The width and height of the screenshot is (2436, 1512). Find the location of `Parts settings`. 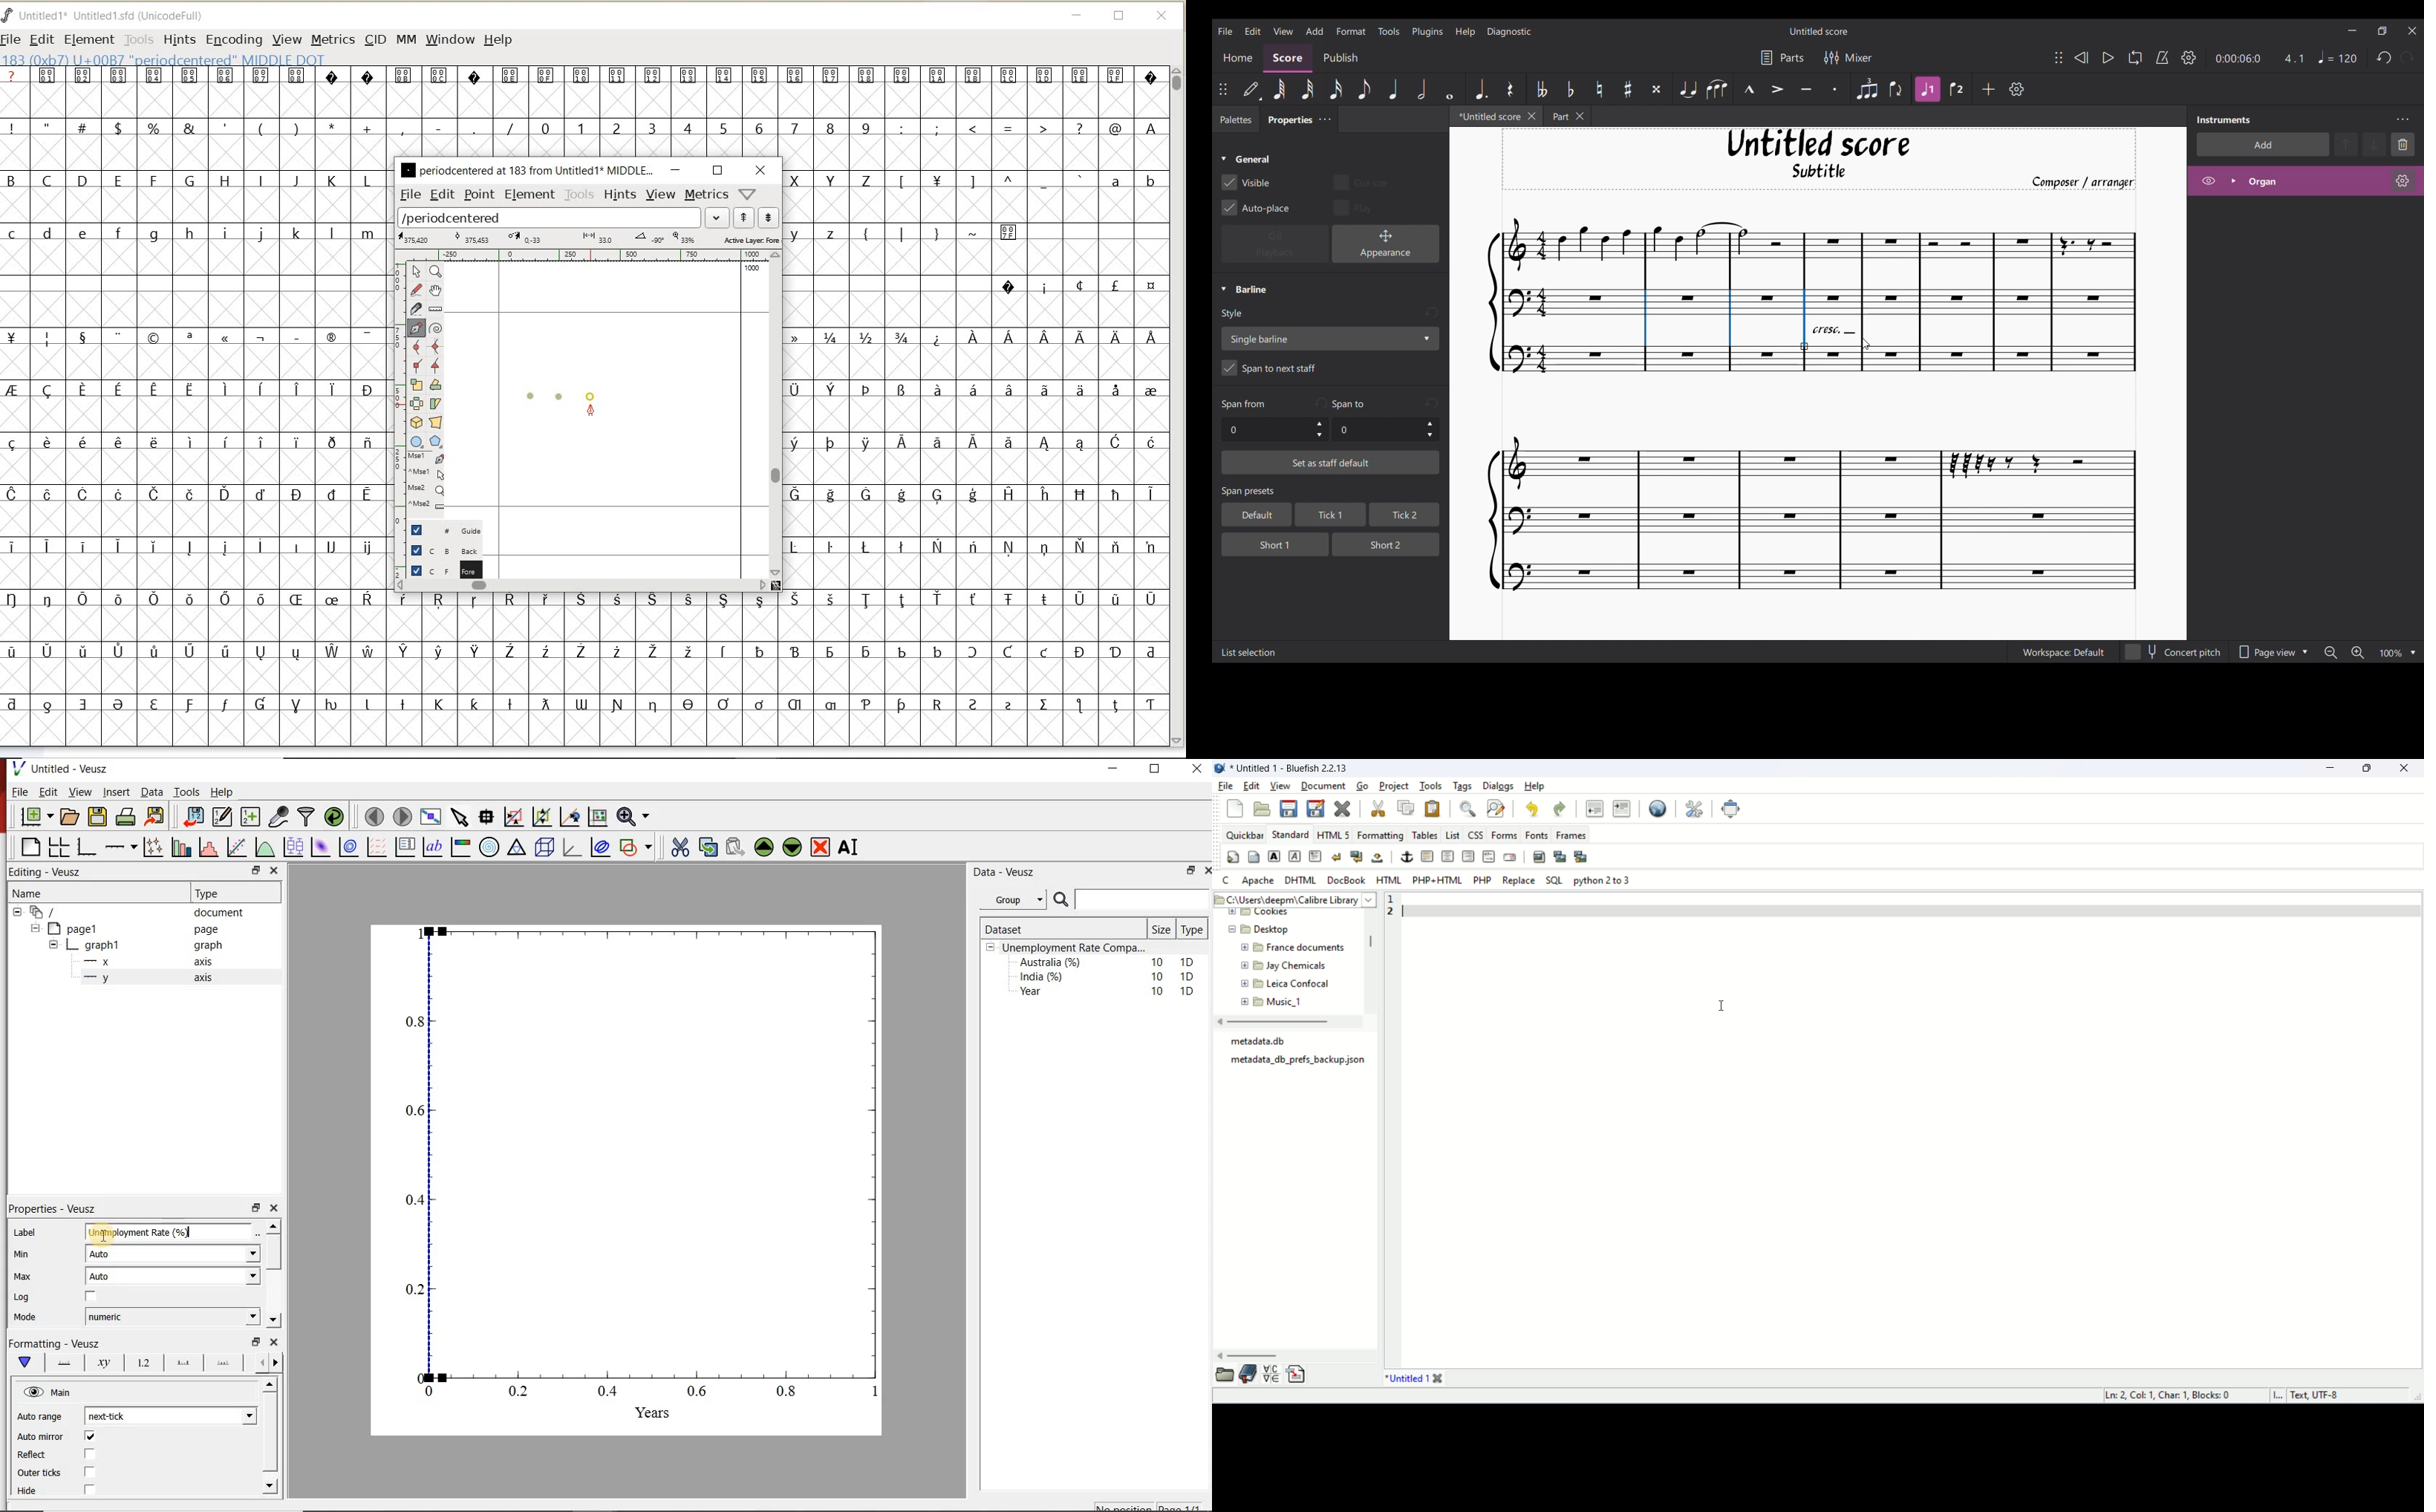

Parts settings is located at coordinates (1783, 57).